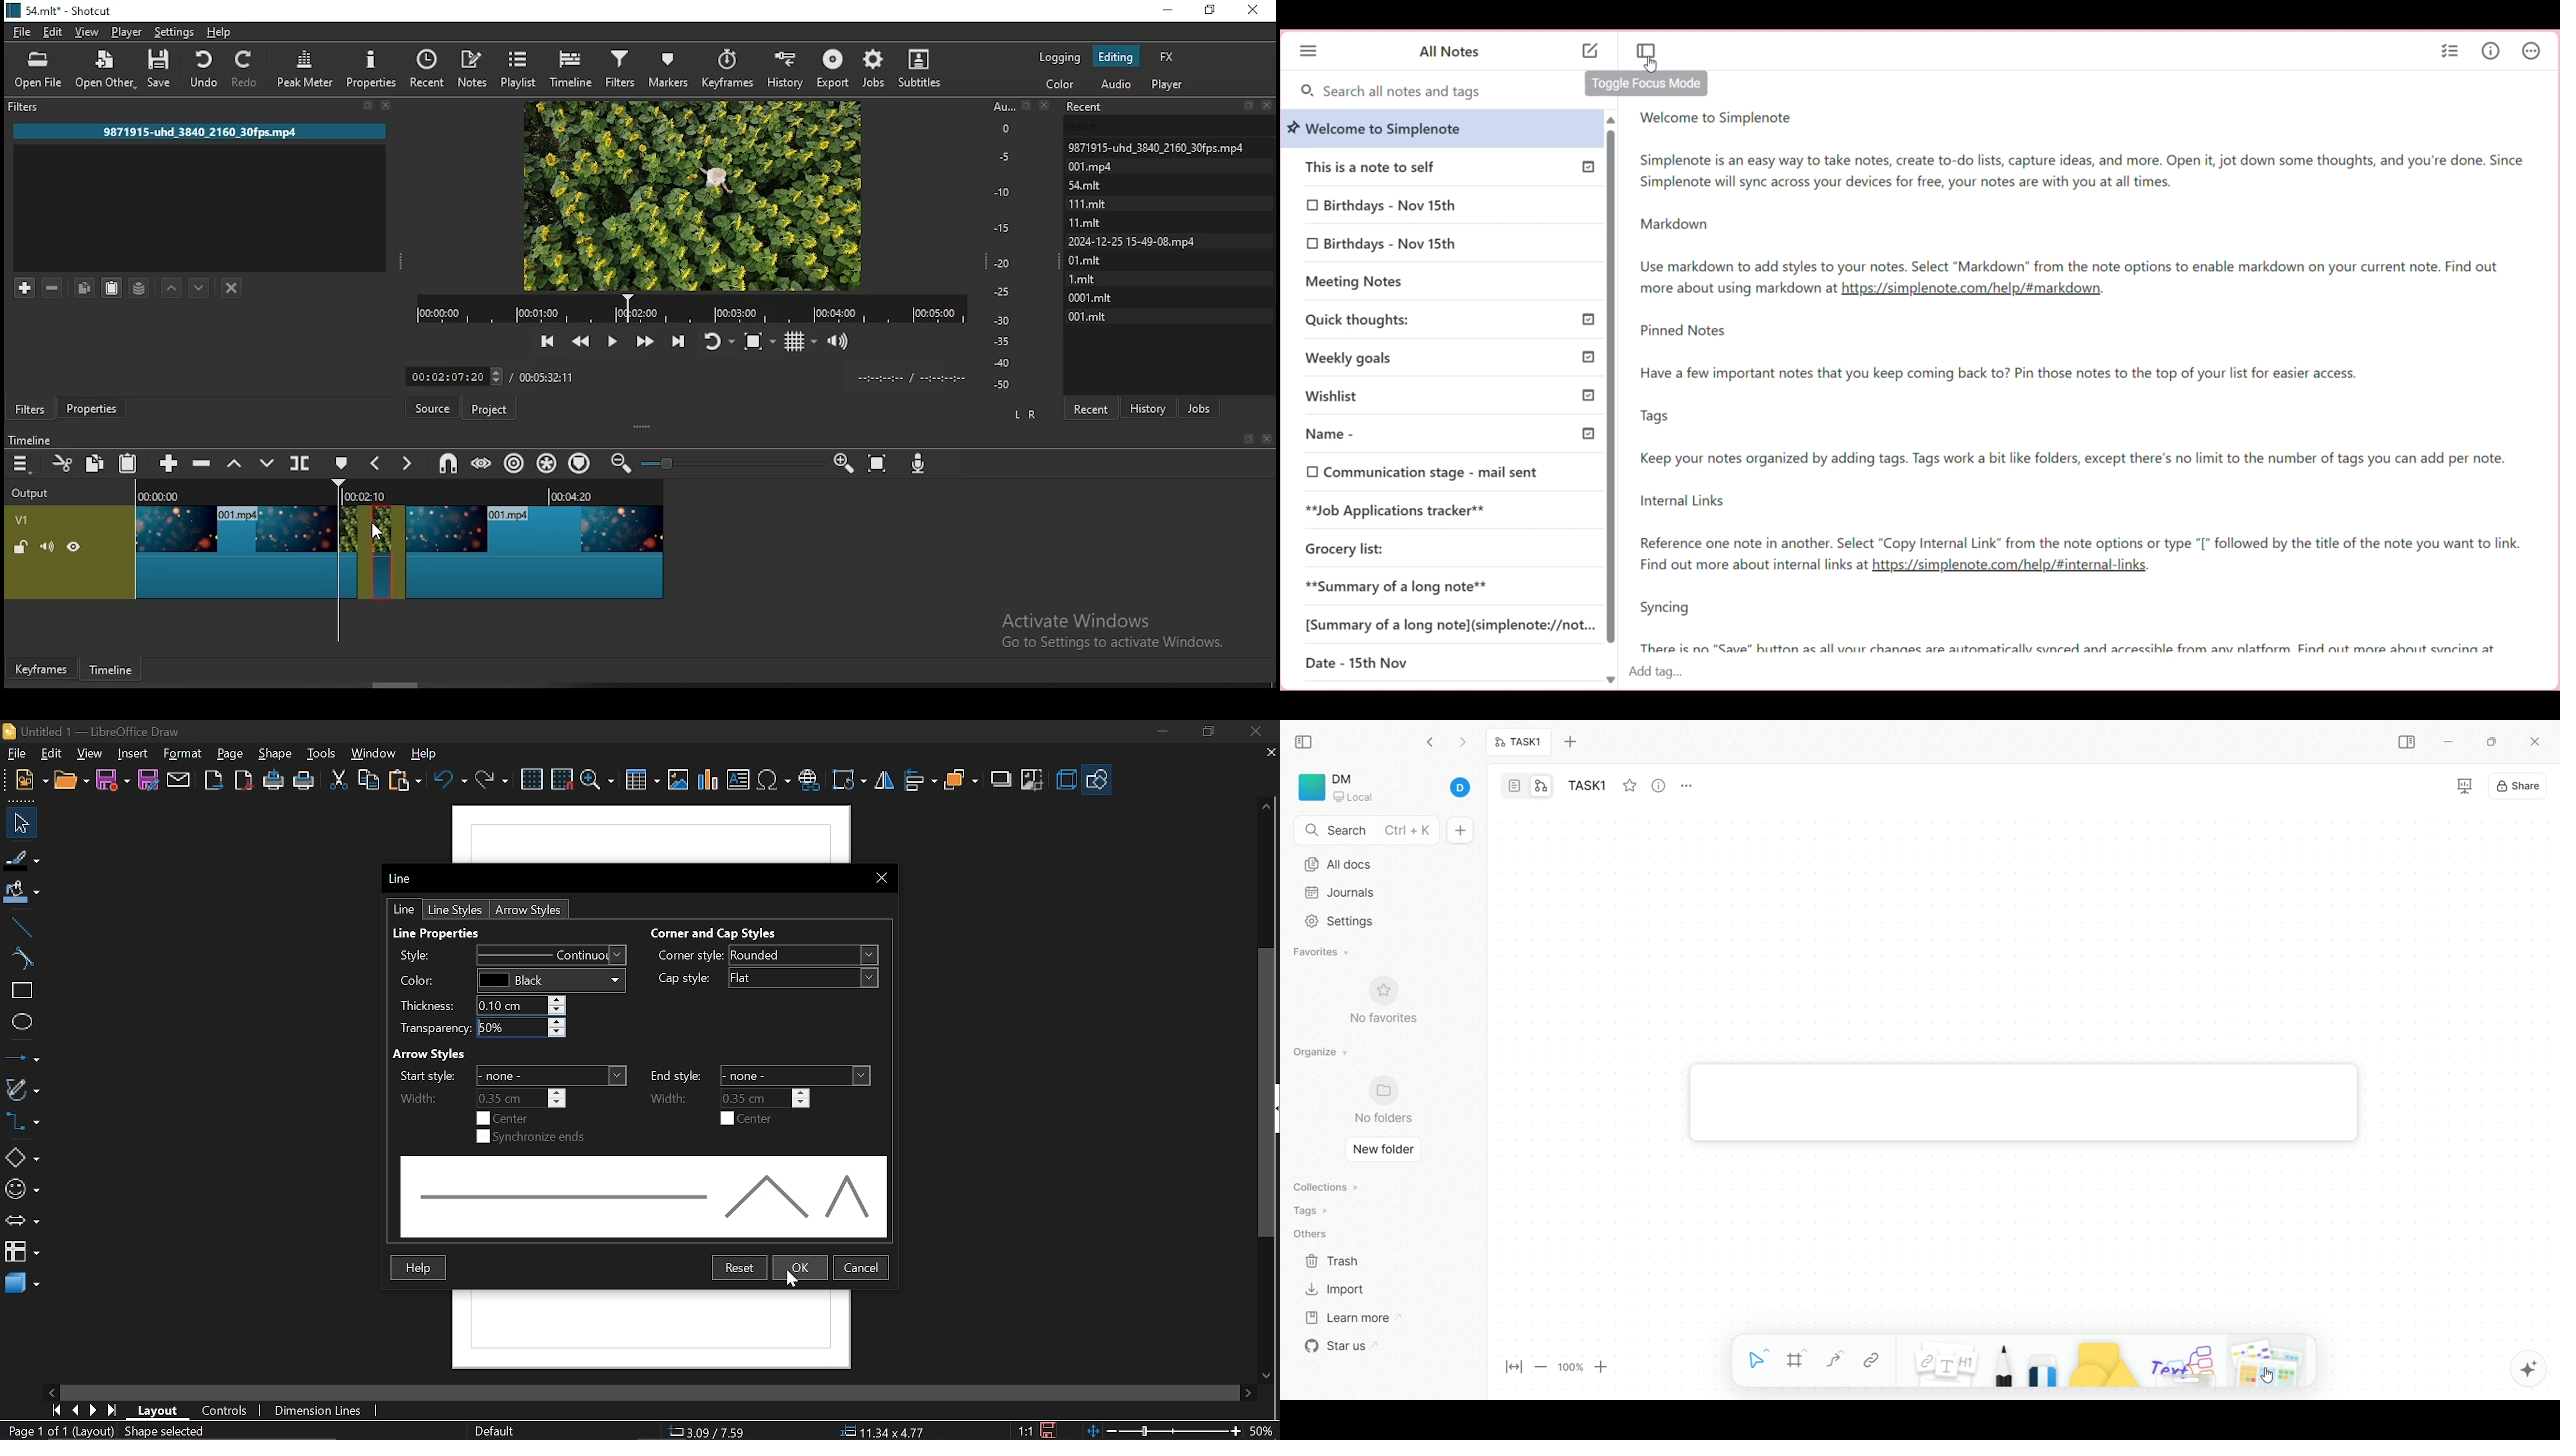 This screenshot has width=2576, height=1456. What do you see at coordinates (1589, 431) in the screenshot?
I see `` at bounding box center [1589, 431].